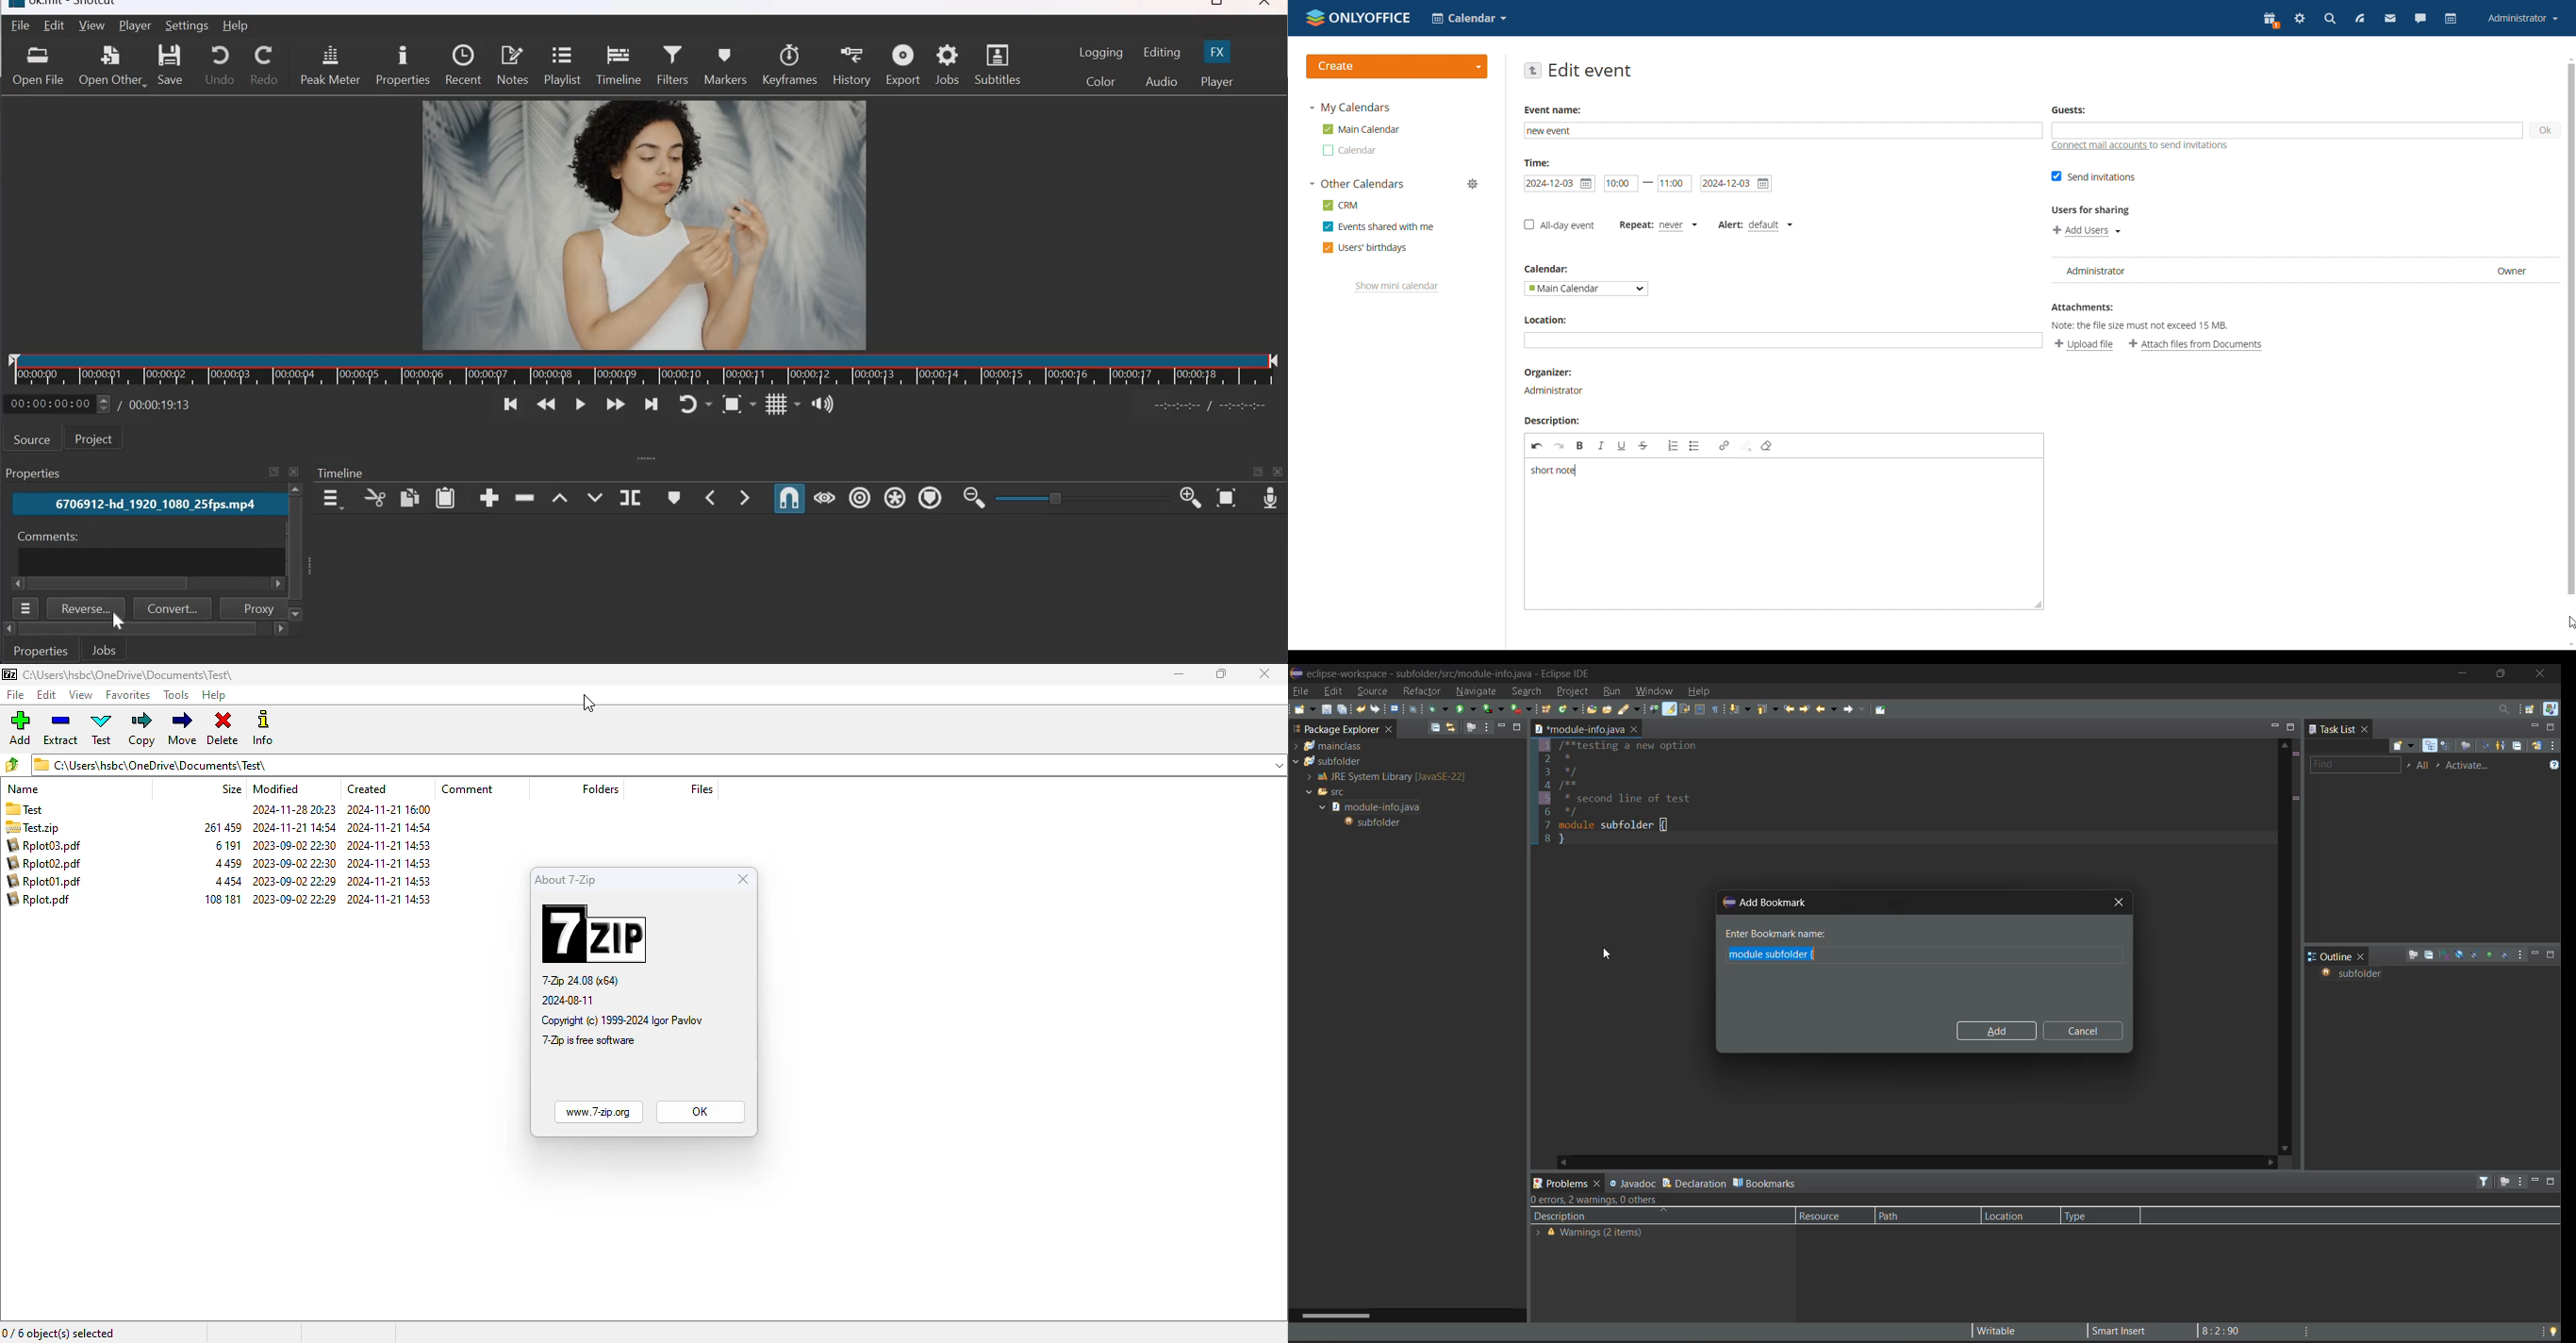 The height and width of the screenshot is (1344, 2576). Describe the element at coordinates (19, 584) in the screenshot. I see `scroll right` at that location.